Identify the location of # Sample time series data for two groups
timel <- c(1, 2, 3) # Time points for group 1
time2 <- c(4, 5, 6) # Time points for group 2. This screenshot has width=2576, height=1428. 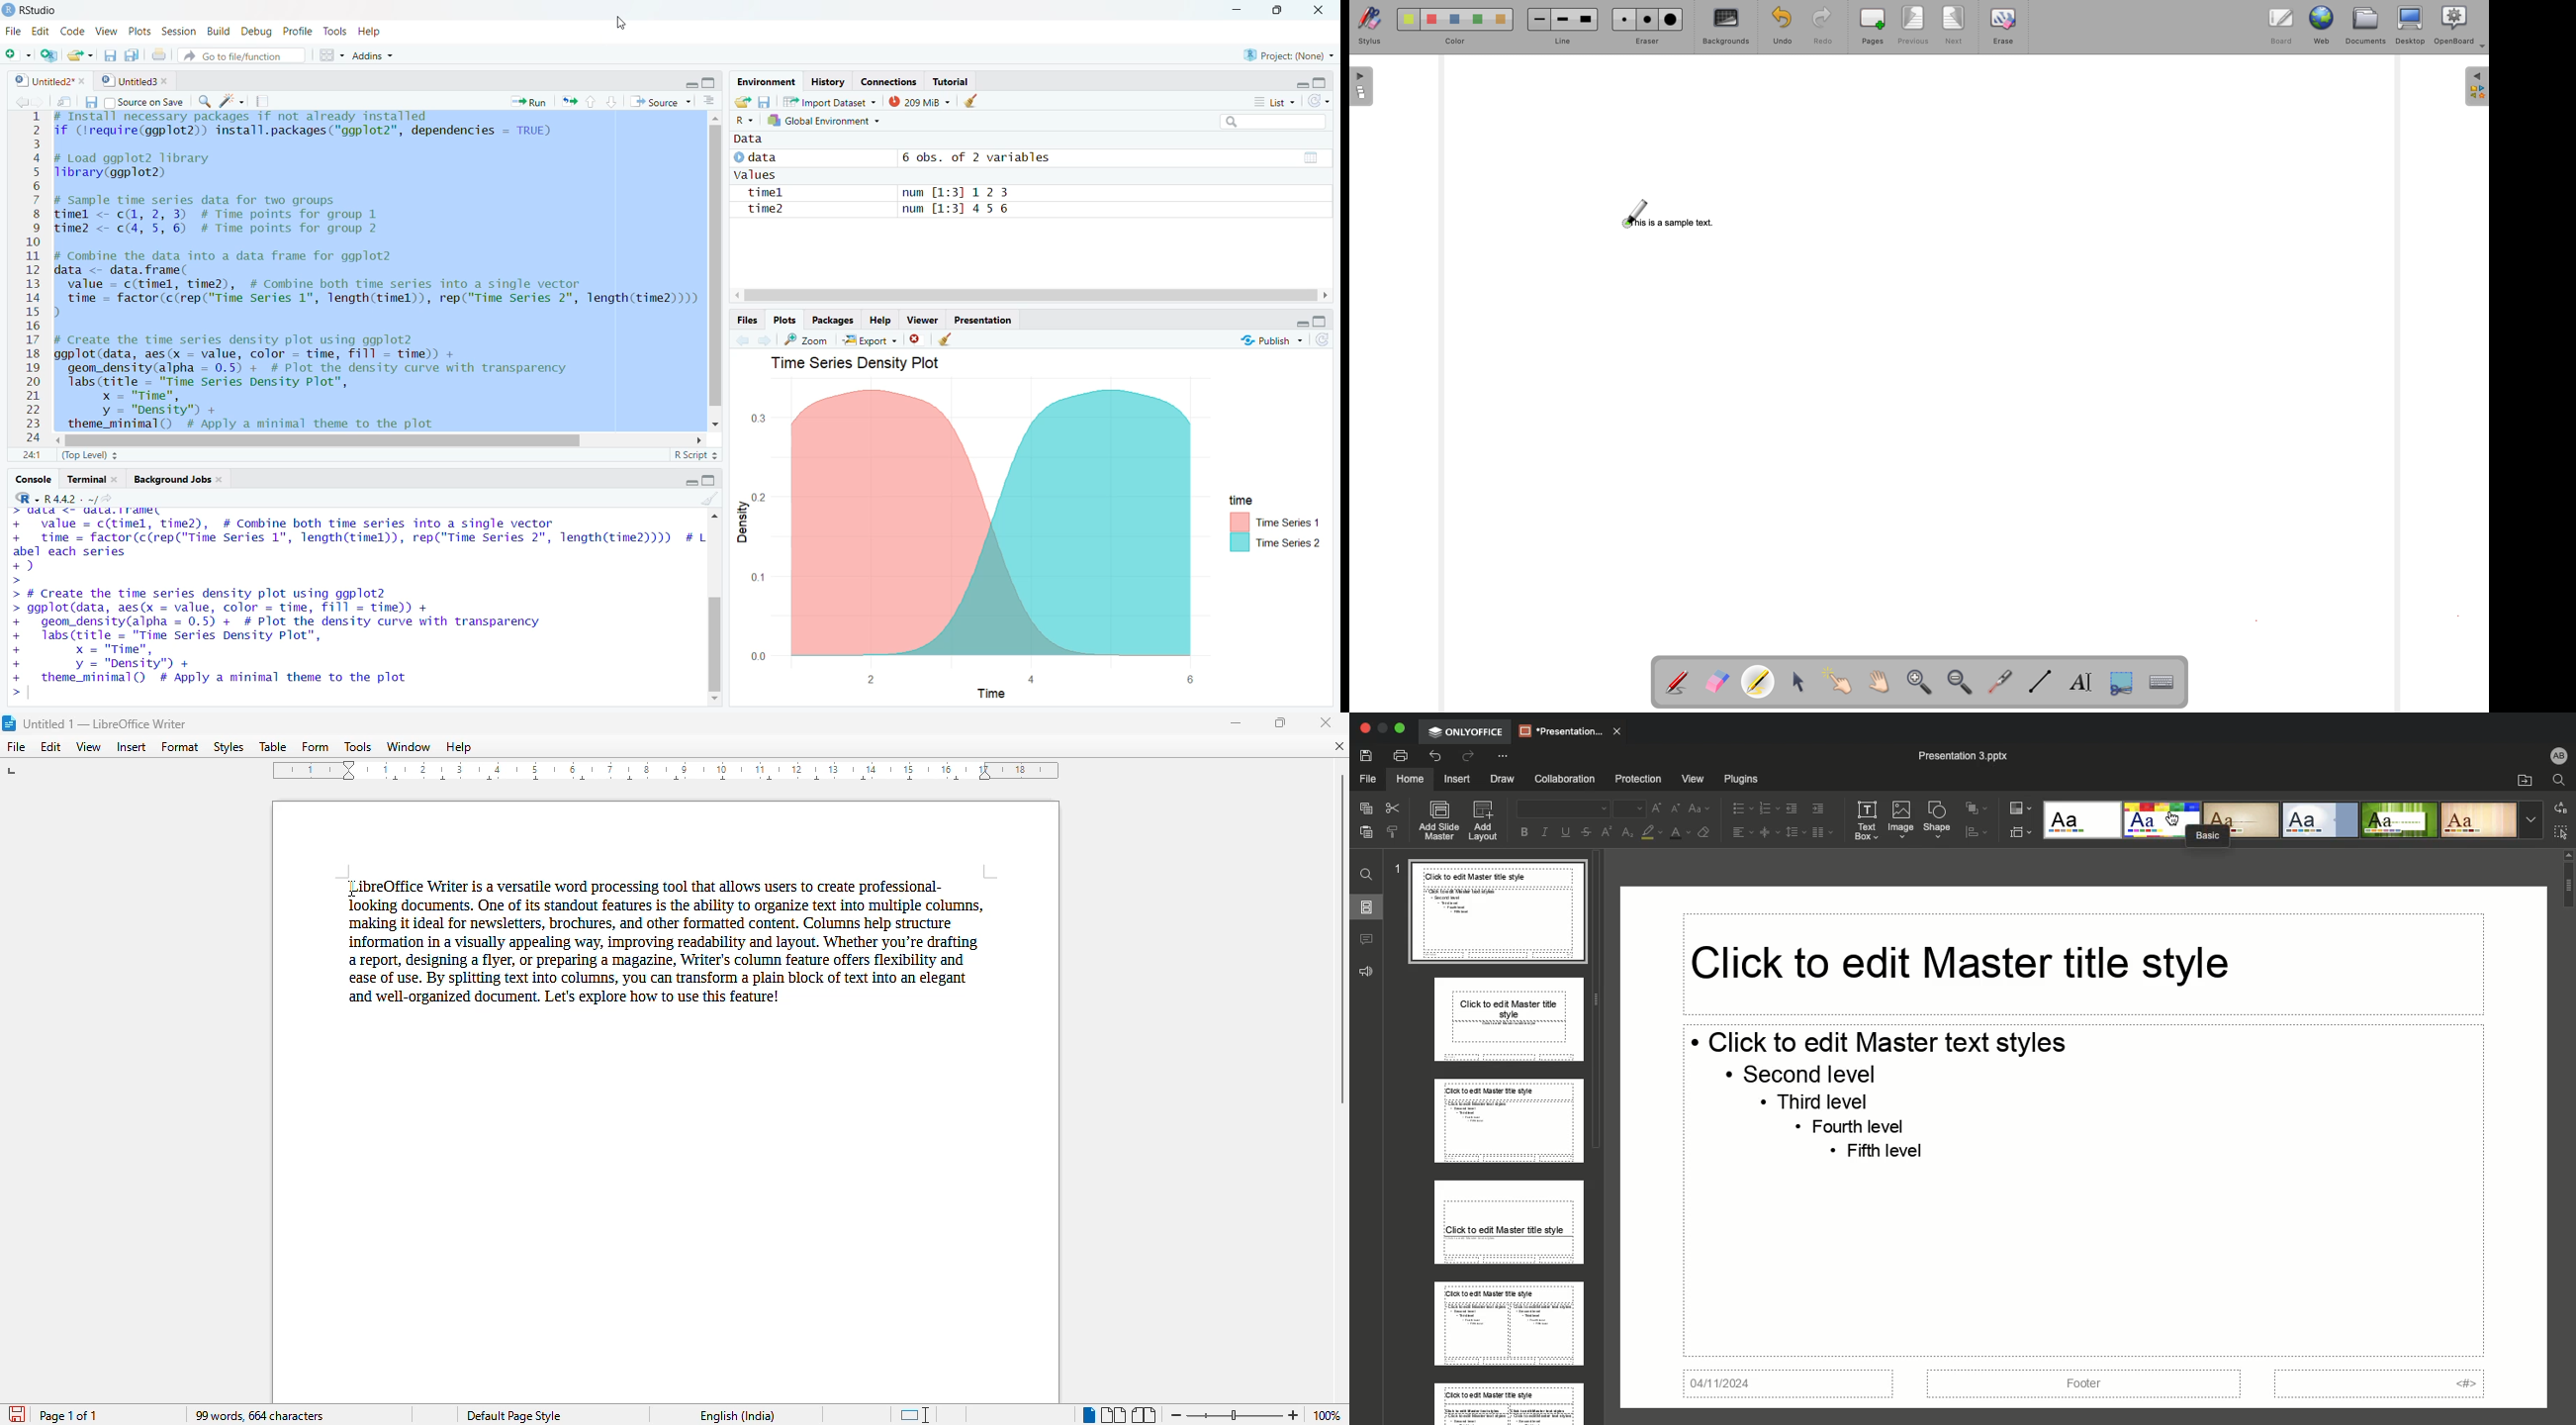
(219, 215).